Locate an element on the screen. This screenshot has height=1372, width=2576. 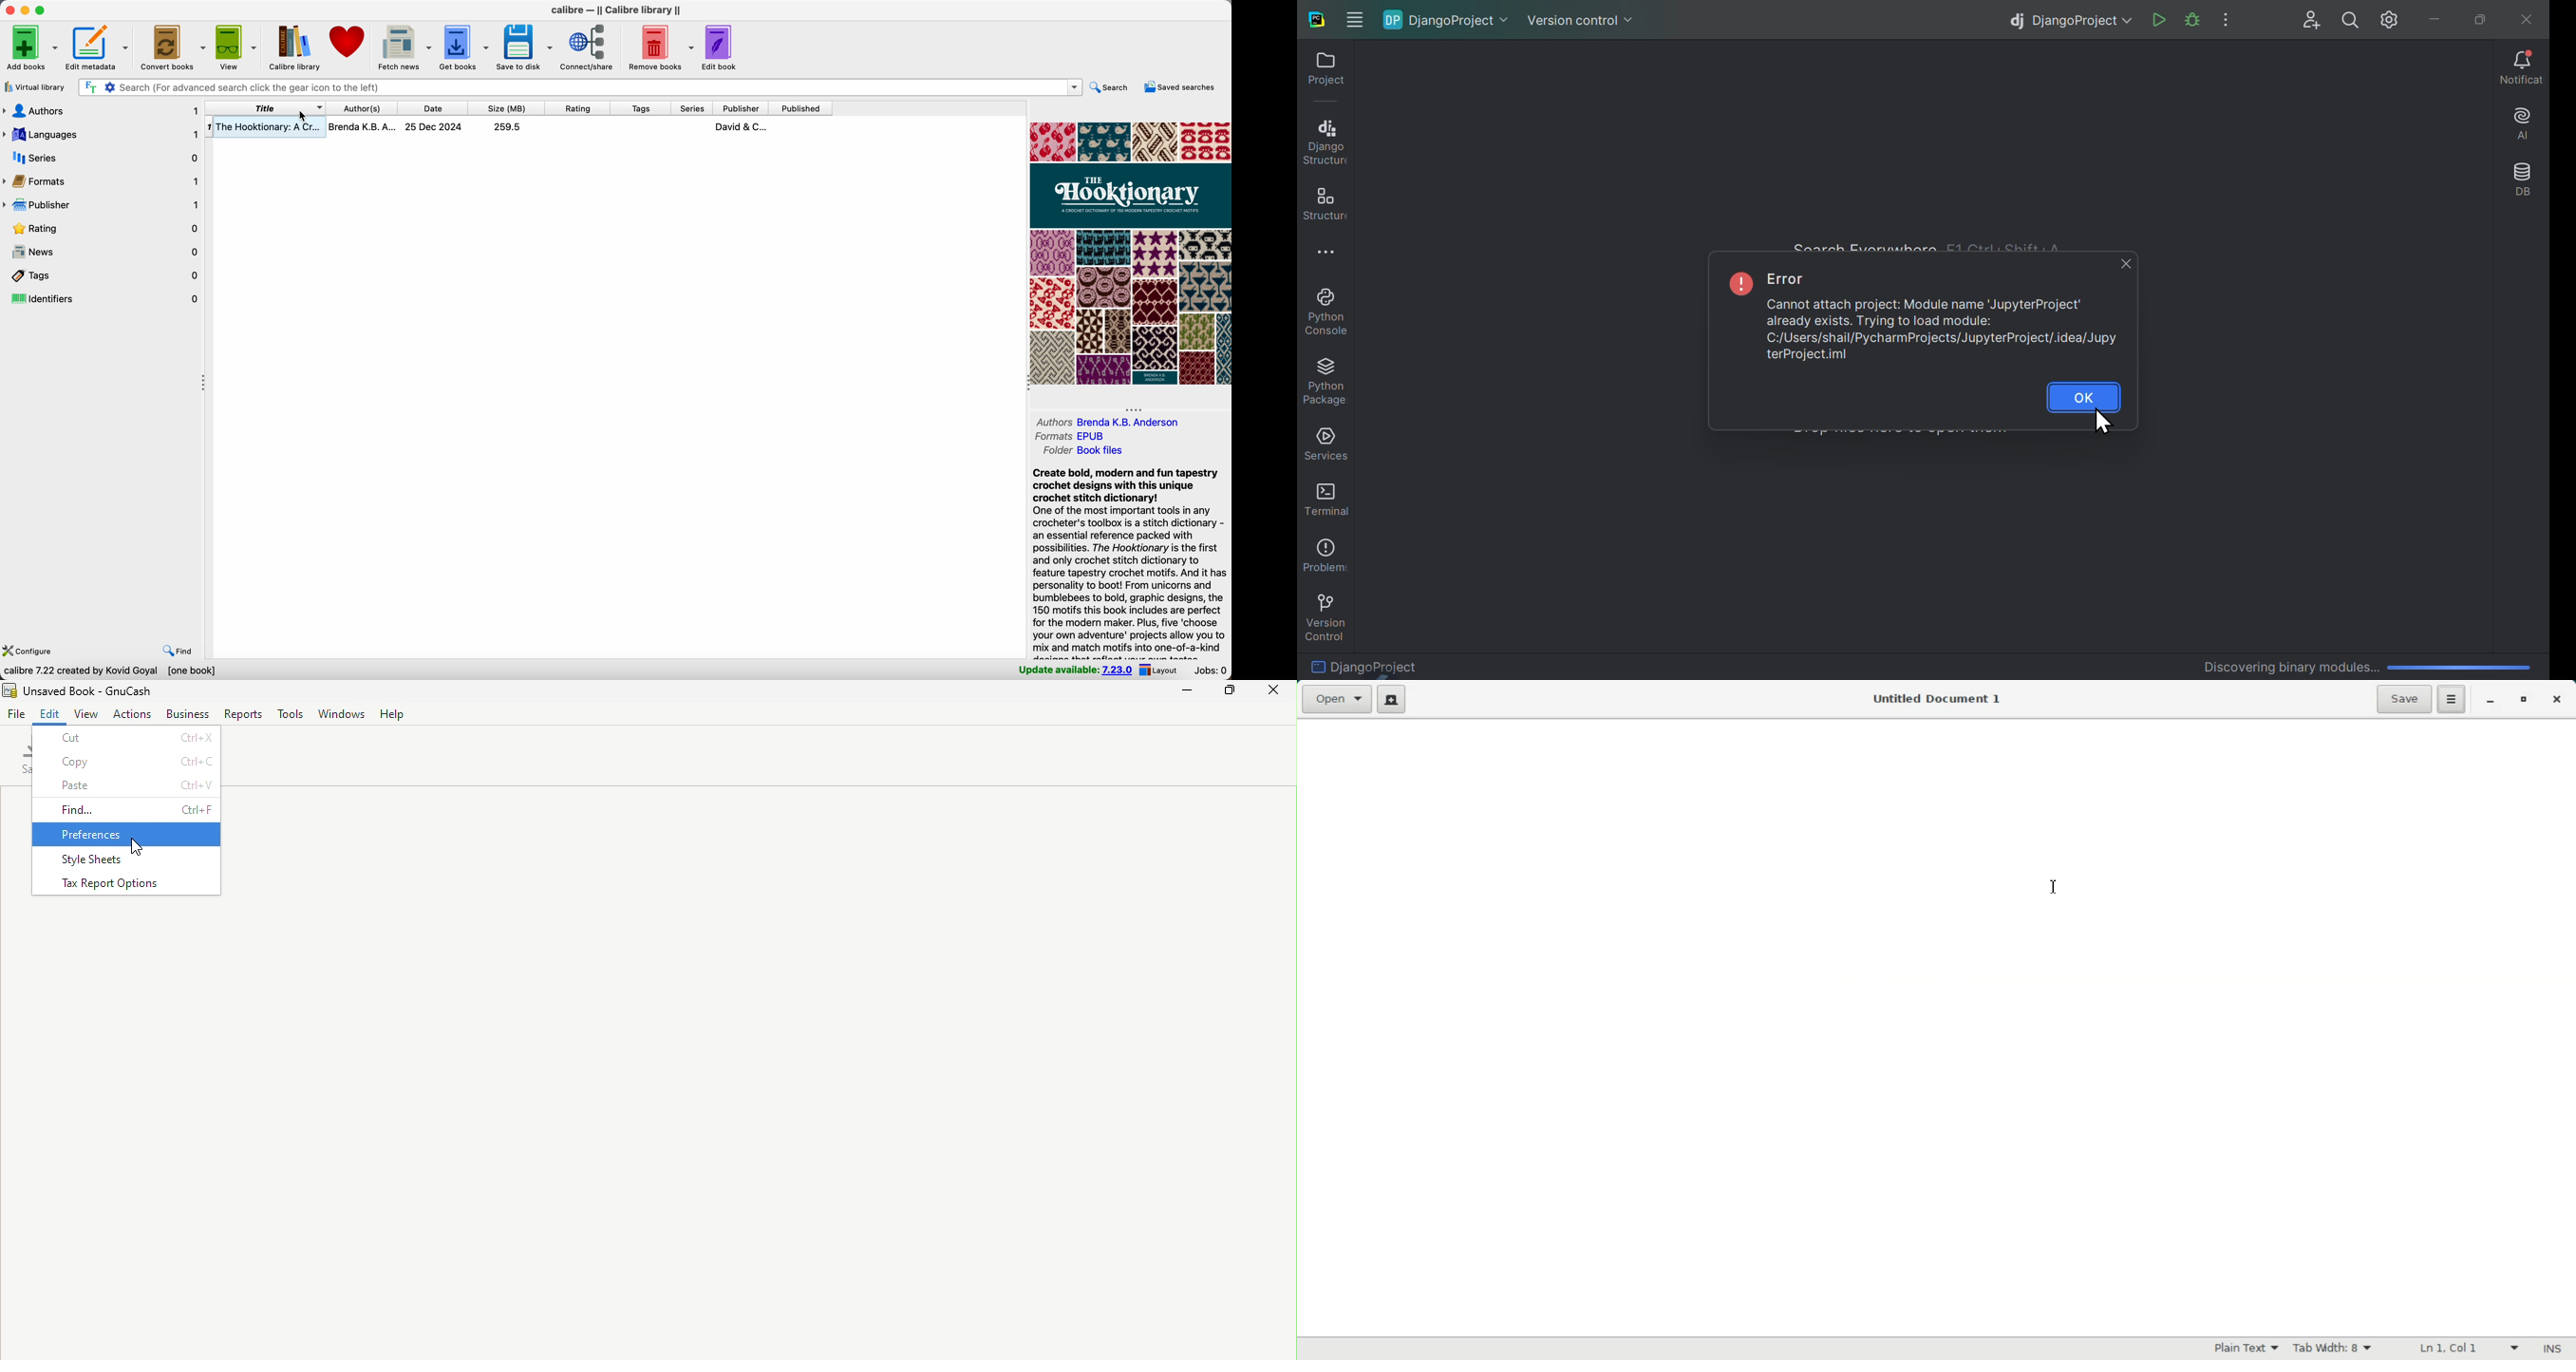
close Calibre is located at coordinates (9, 9).